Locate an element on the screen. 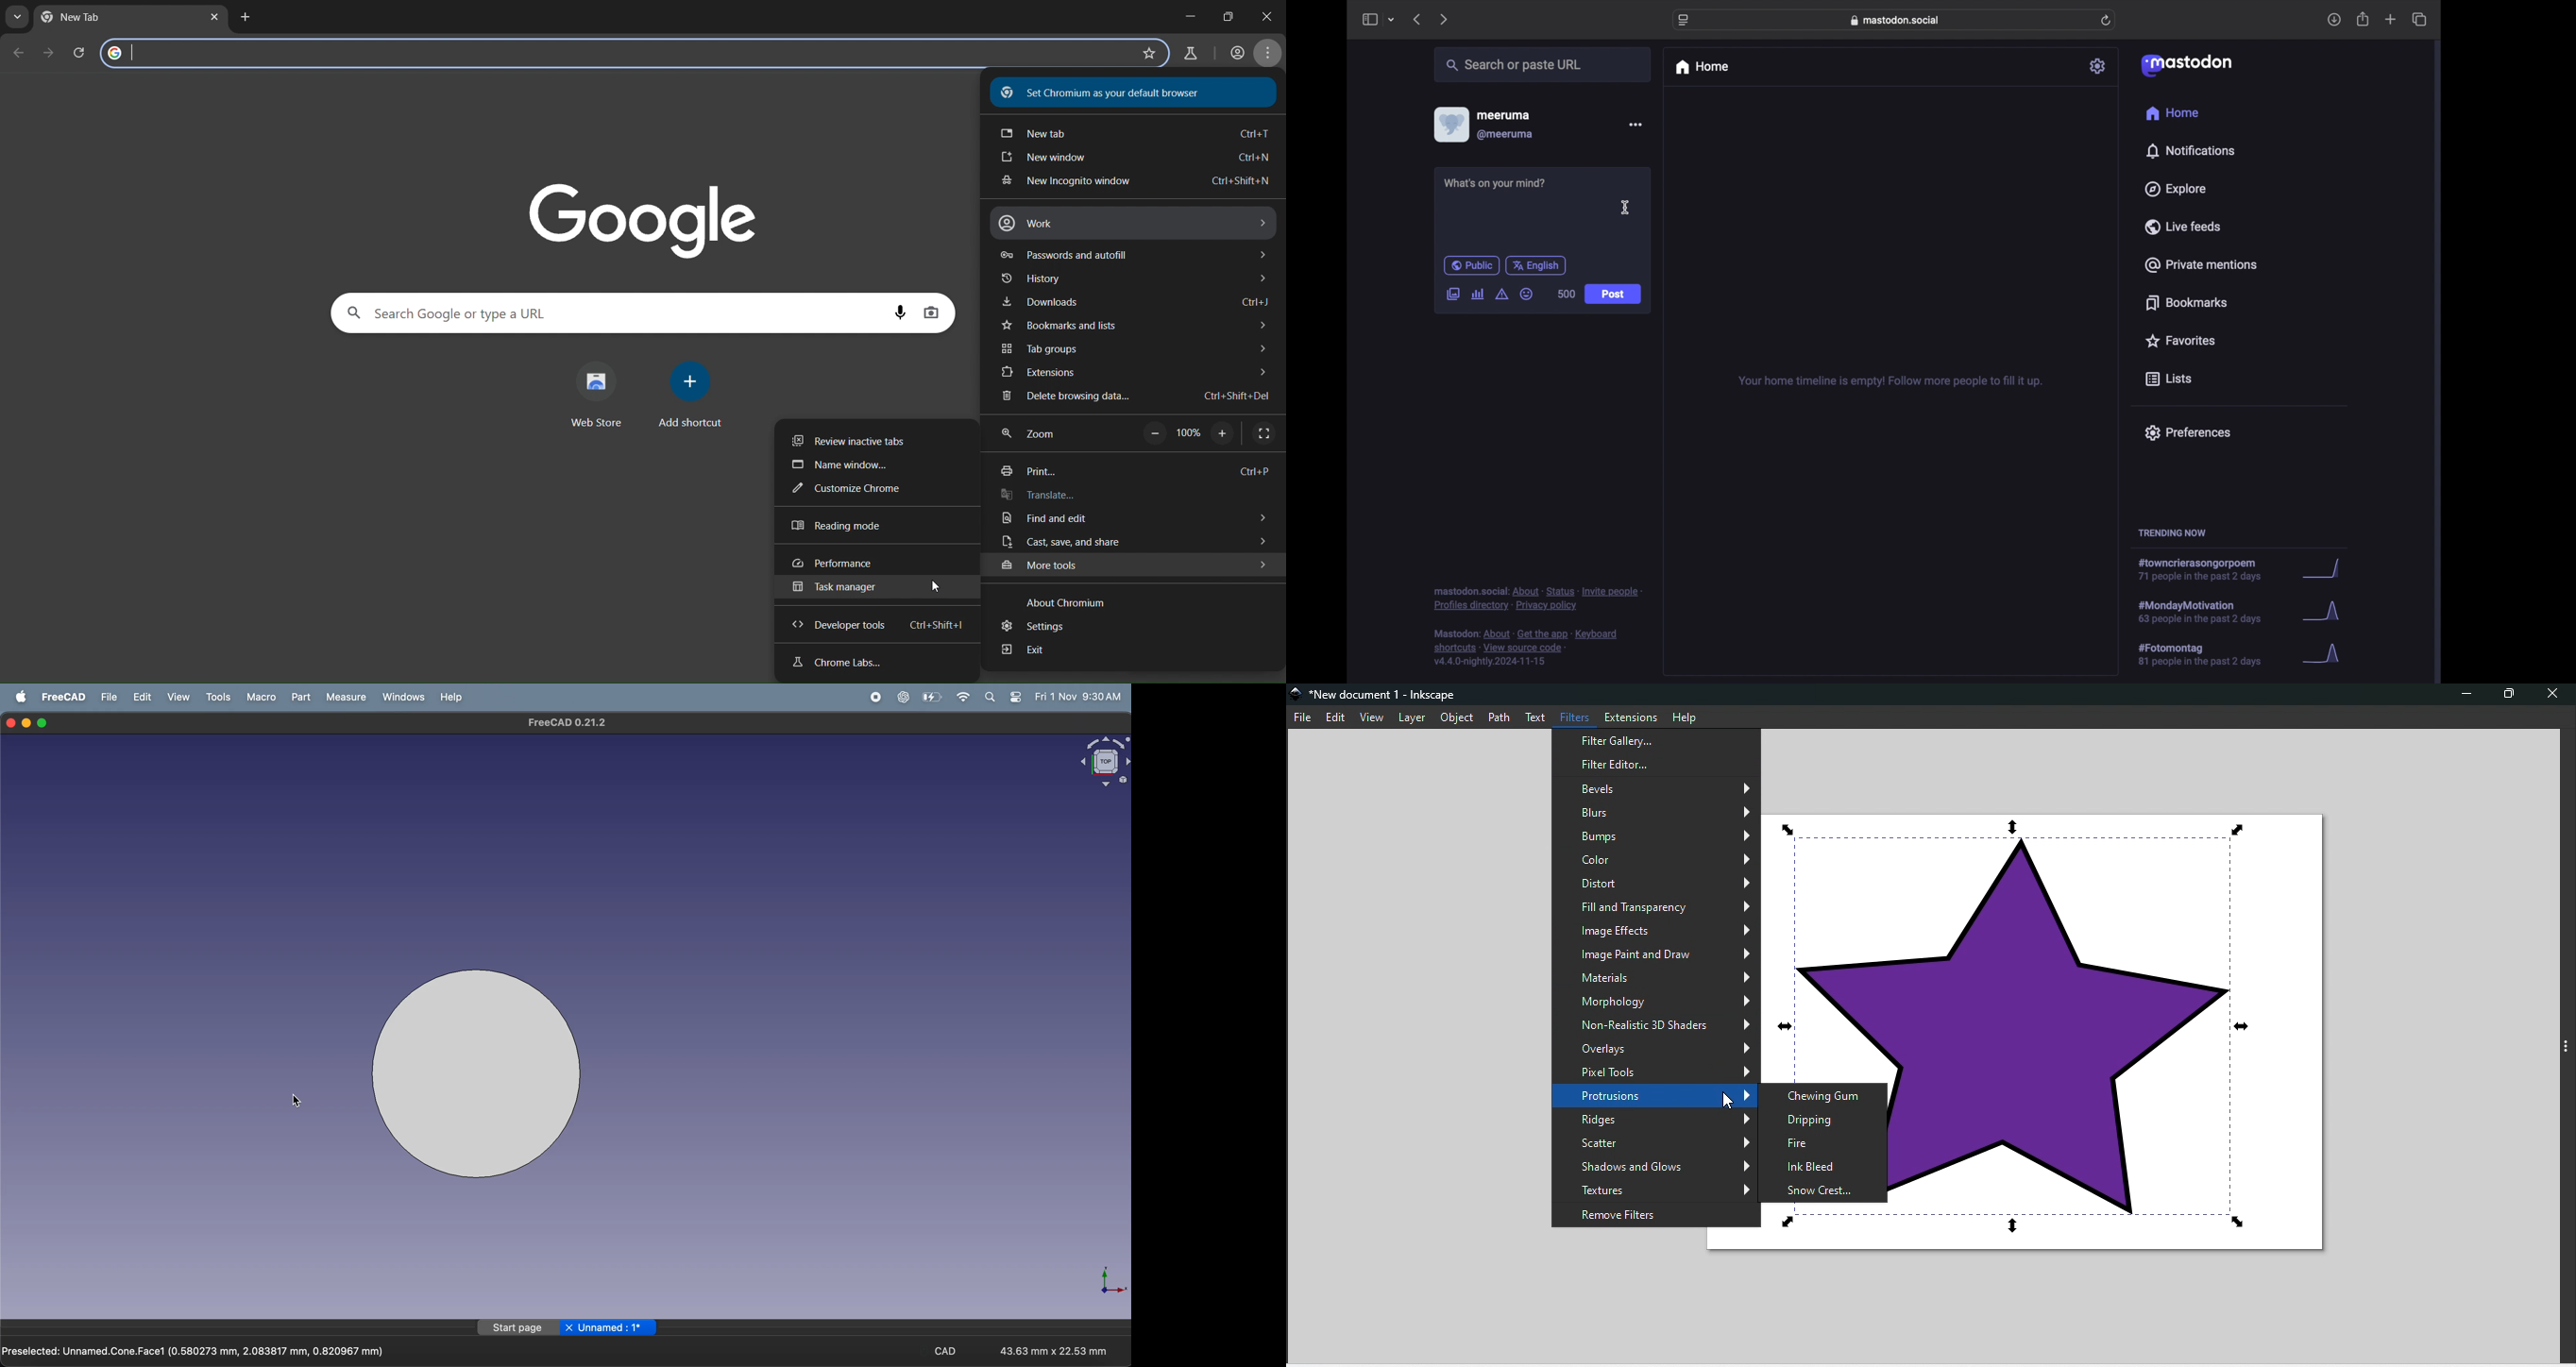  cursor is located at coordinates (297, 1100).